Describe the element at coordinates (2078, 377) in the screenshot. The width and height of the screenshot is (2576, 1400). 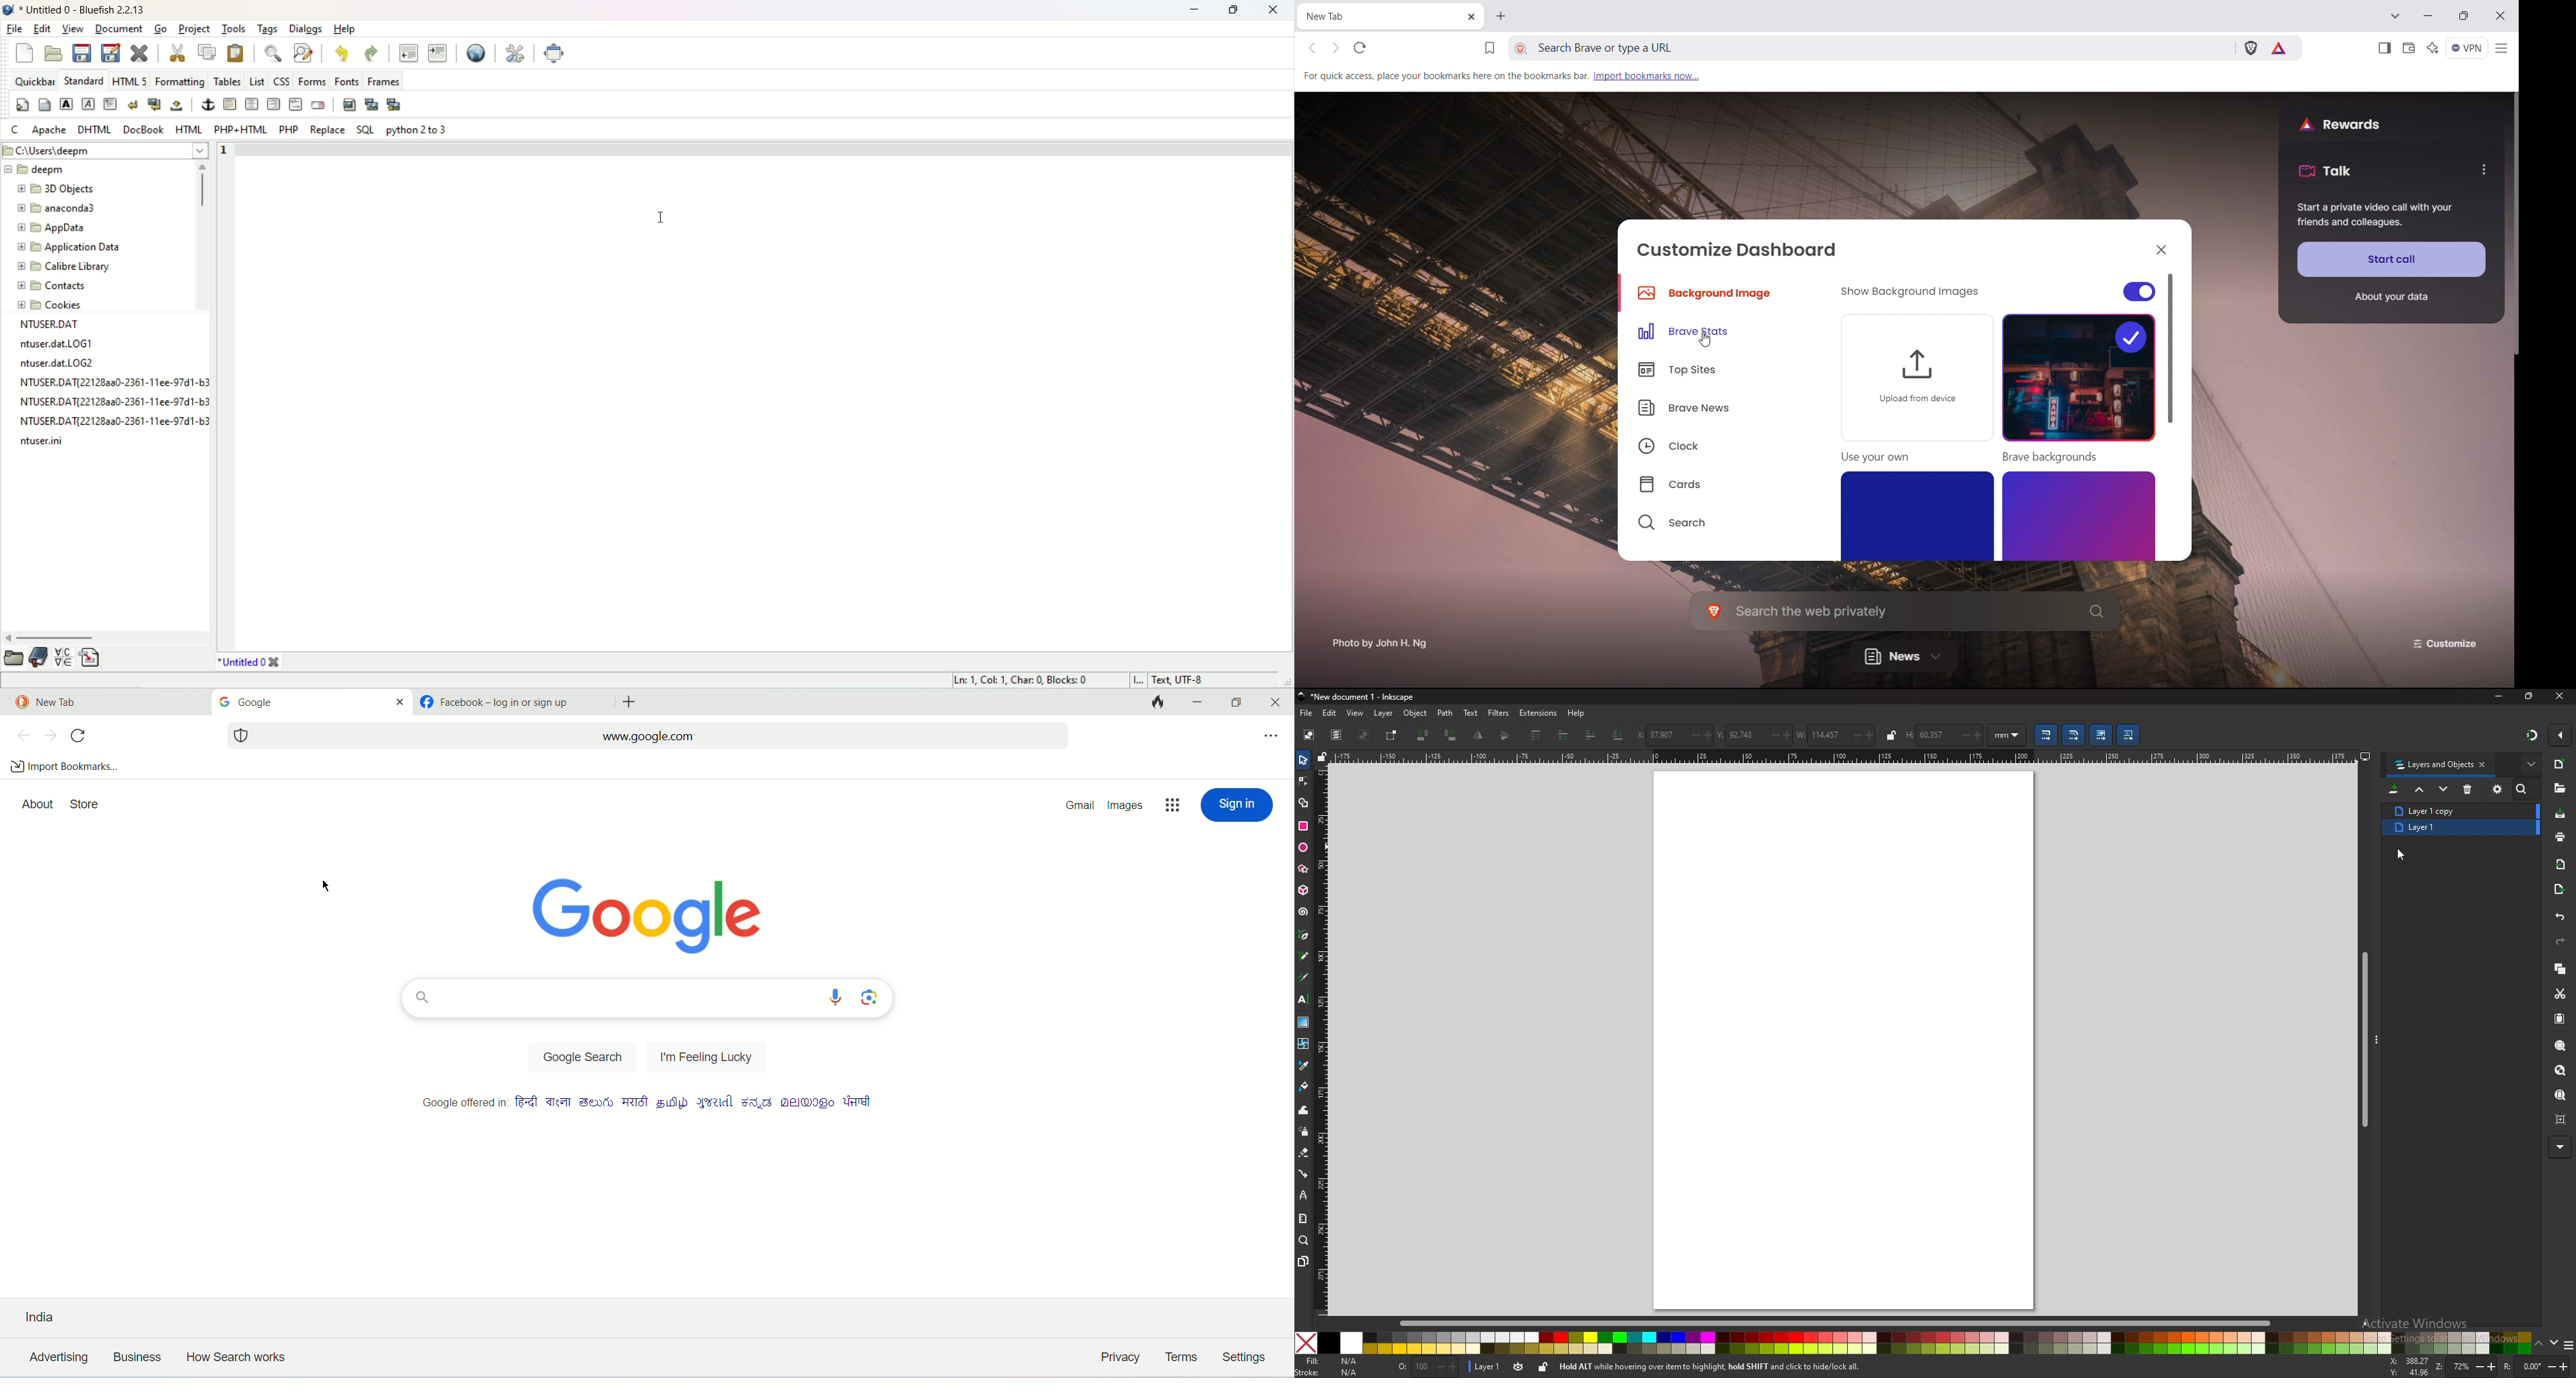
I see `selected background` at that location.